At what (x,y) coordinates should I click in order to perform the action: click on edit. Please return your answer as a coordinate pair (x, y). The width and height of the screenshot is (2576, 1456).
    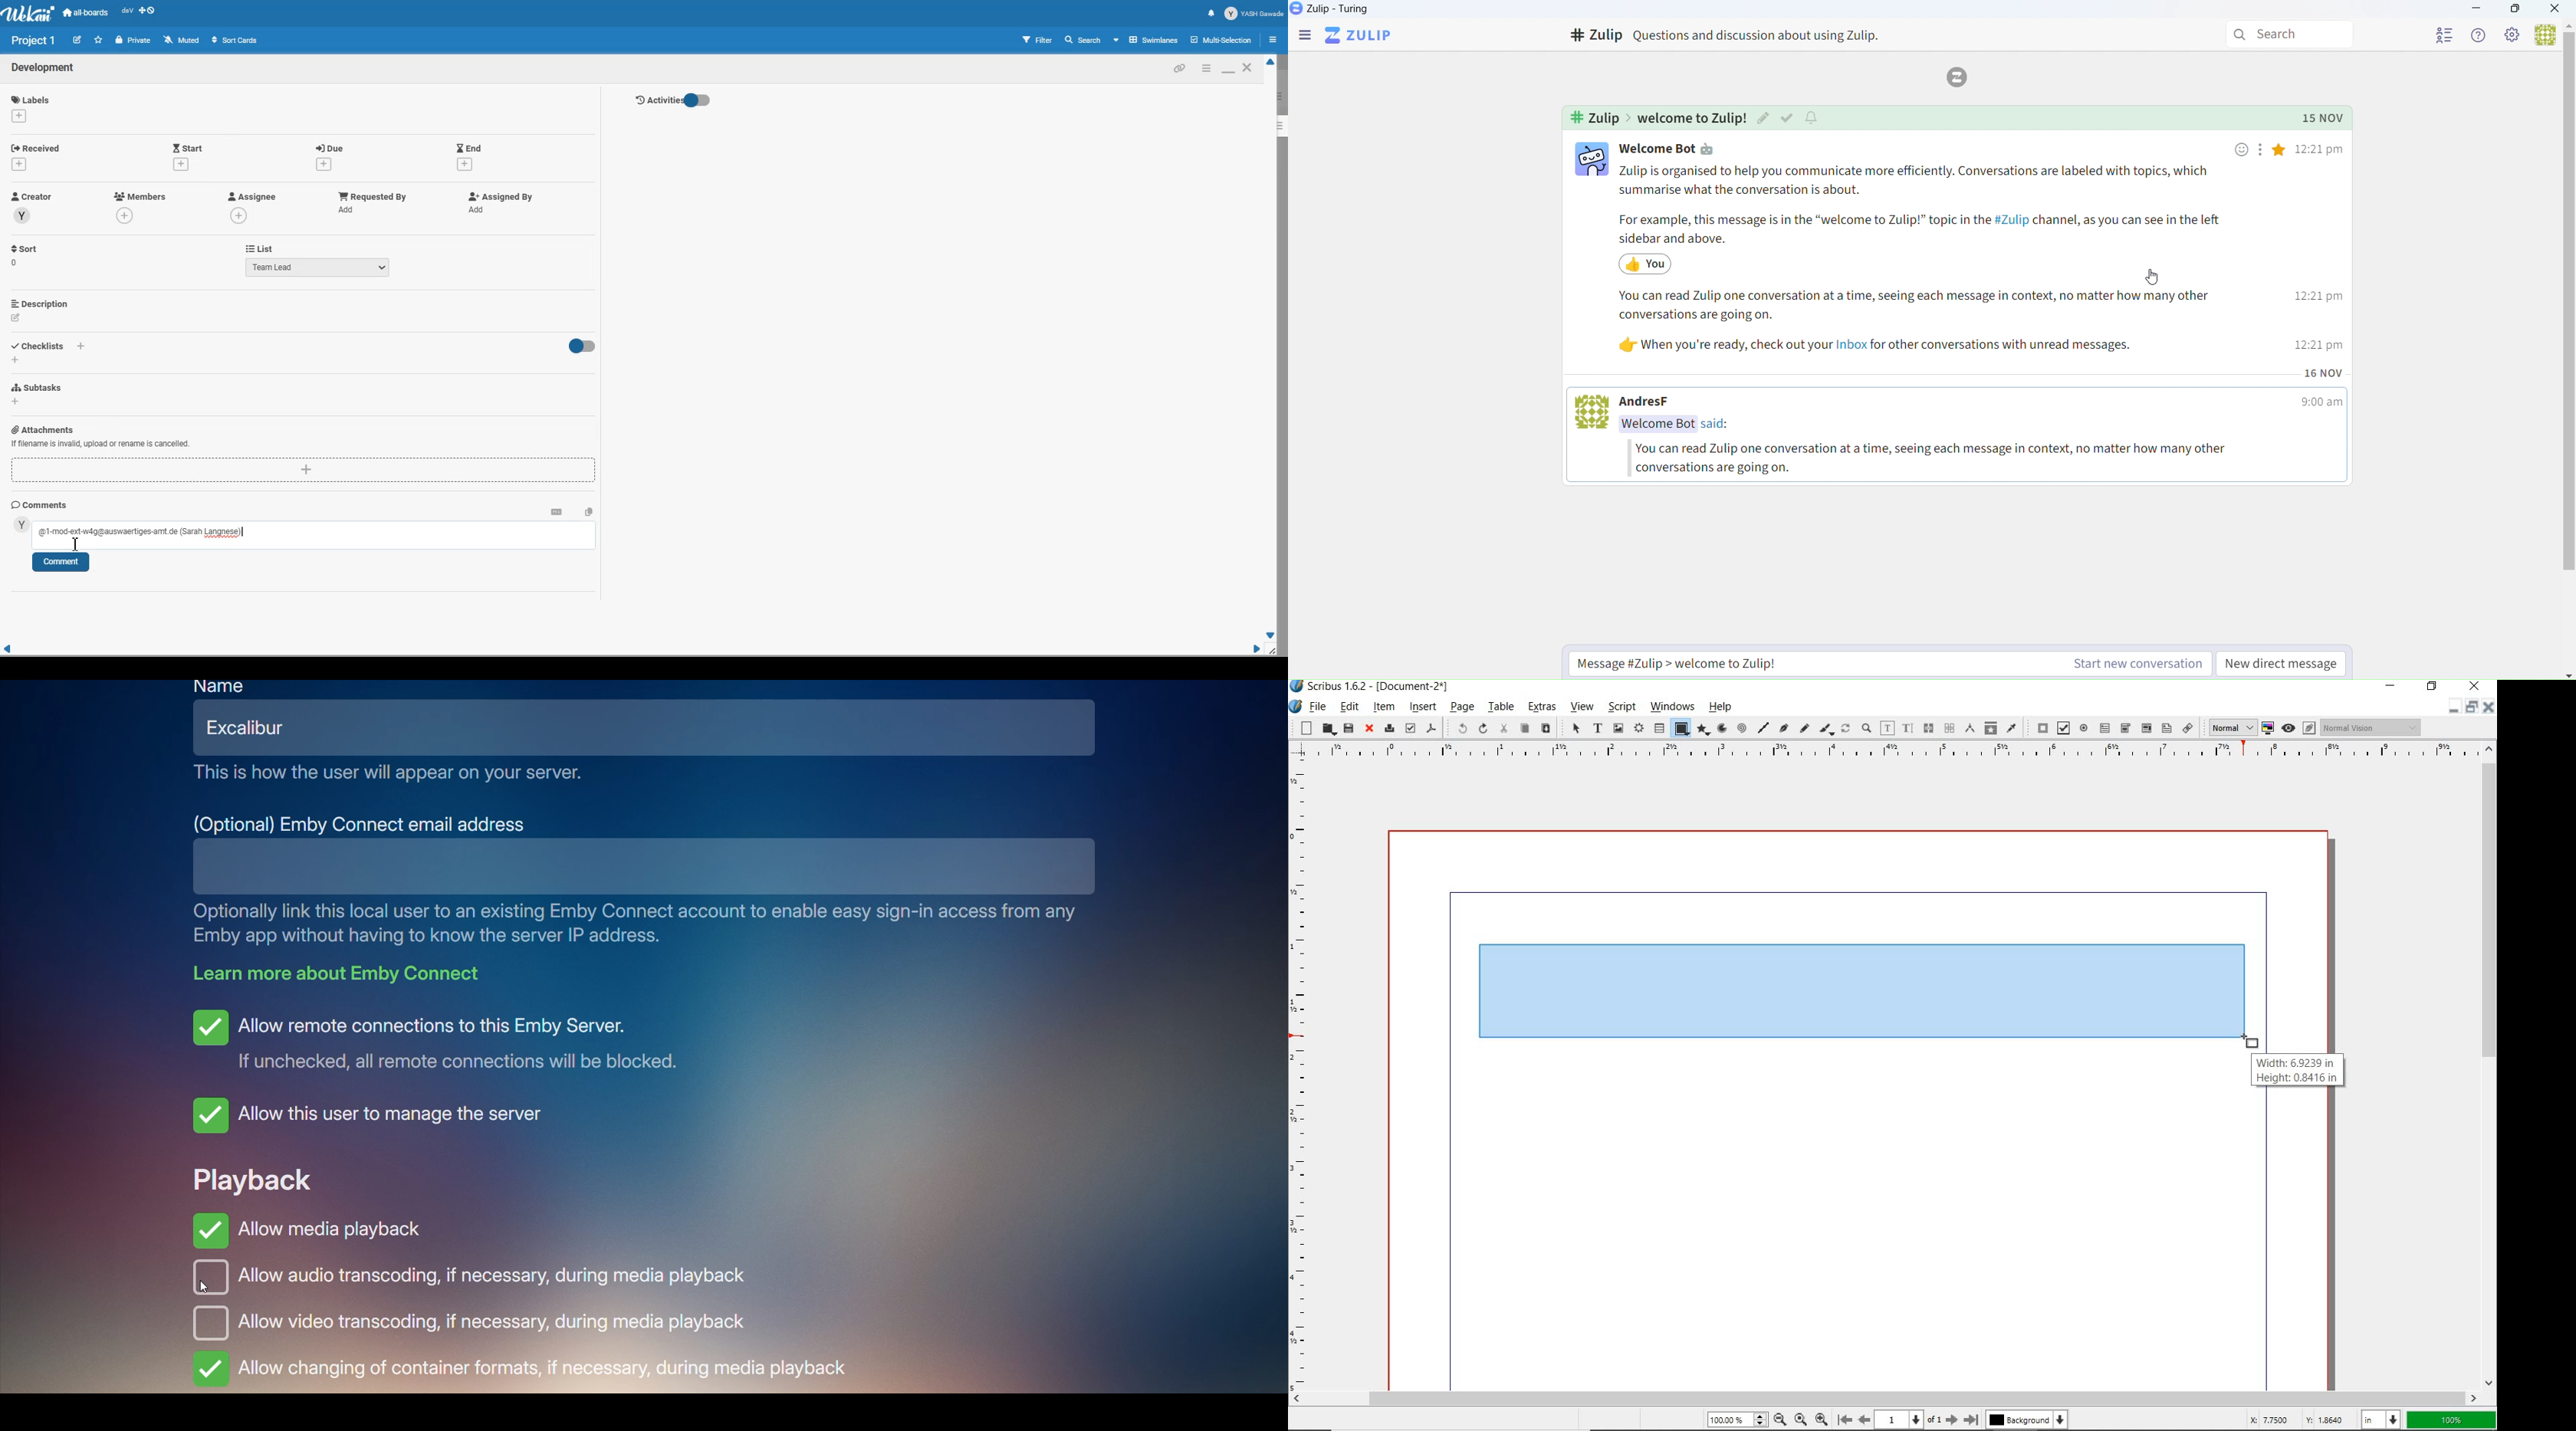
    Looking at the image, I should click on (16, 318).